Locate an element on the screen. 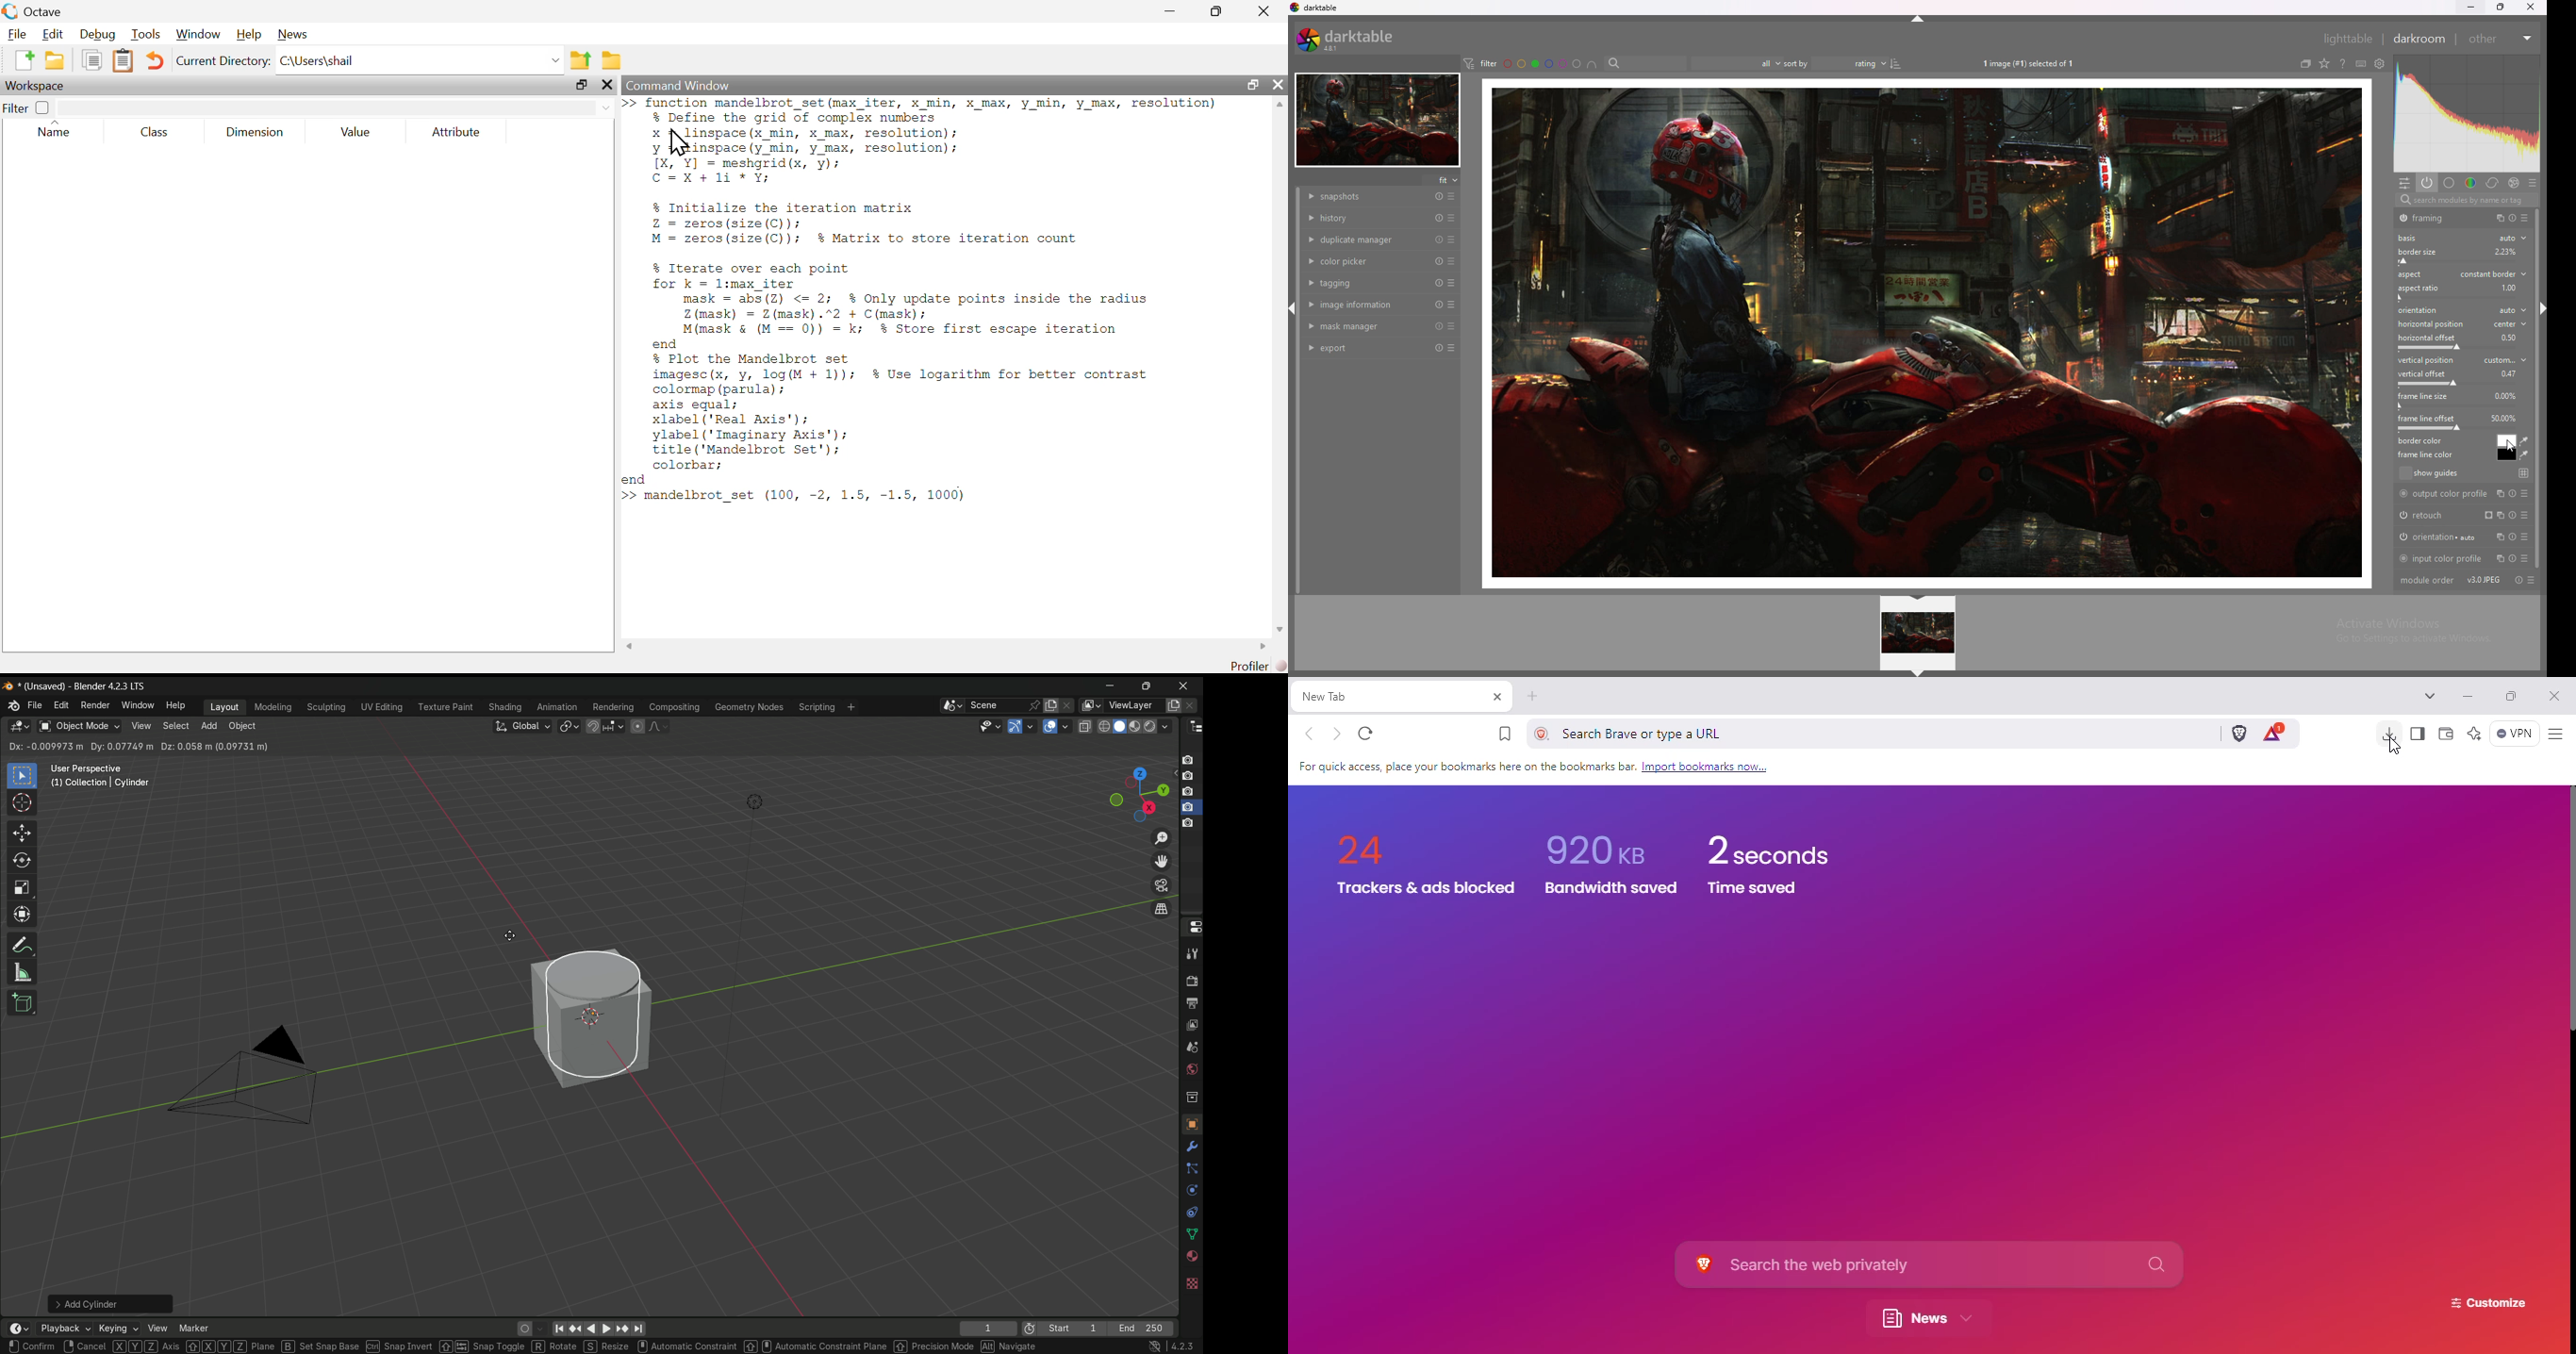 This screenshot has width=2576, height=1372. add cube is located at coordinates (21, 1004).